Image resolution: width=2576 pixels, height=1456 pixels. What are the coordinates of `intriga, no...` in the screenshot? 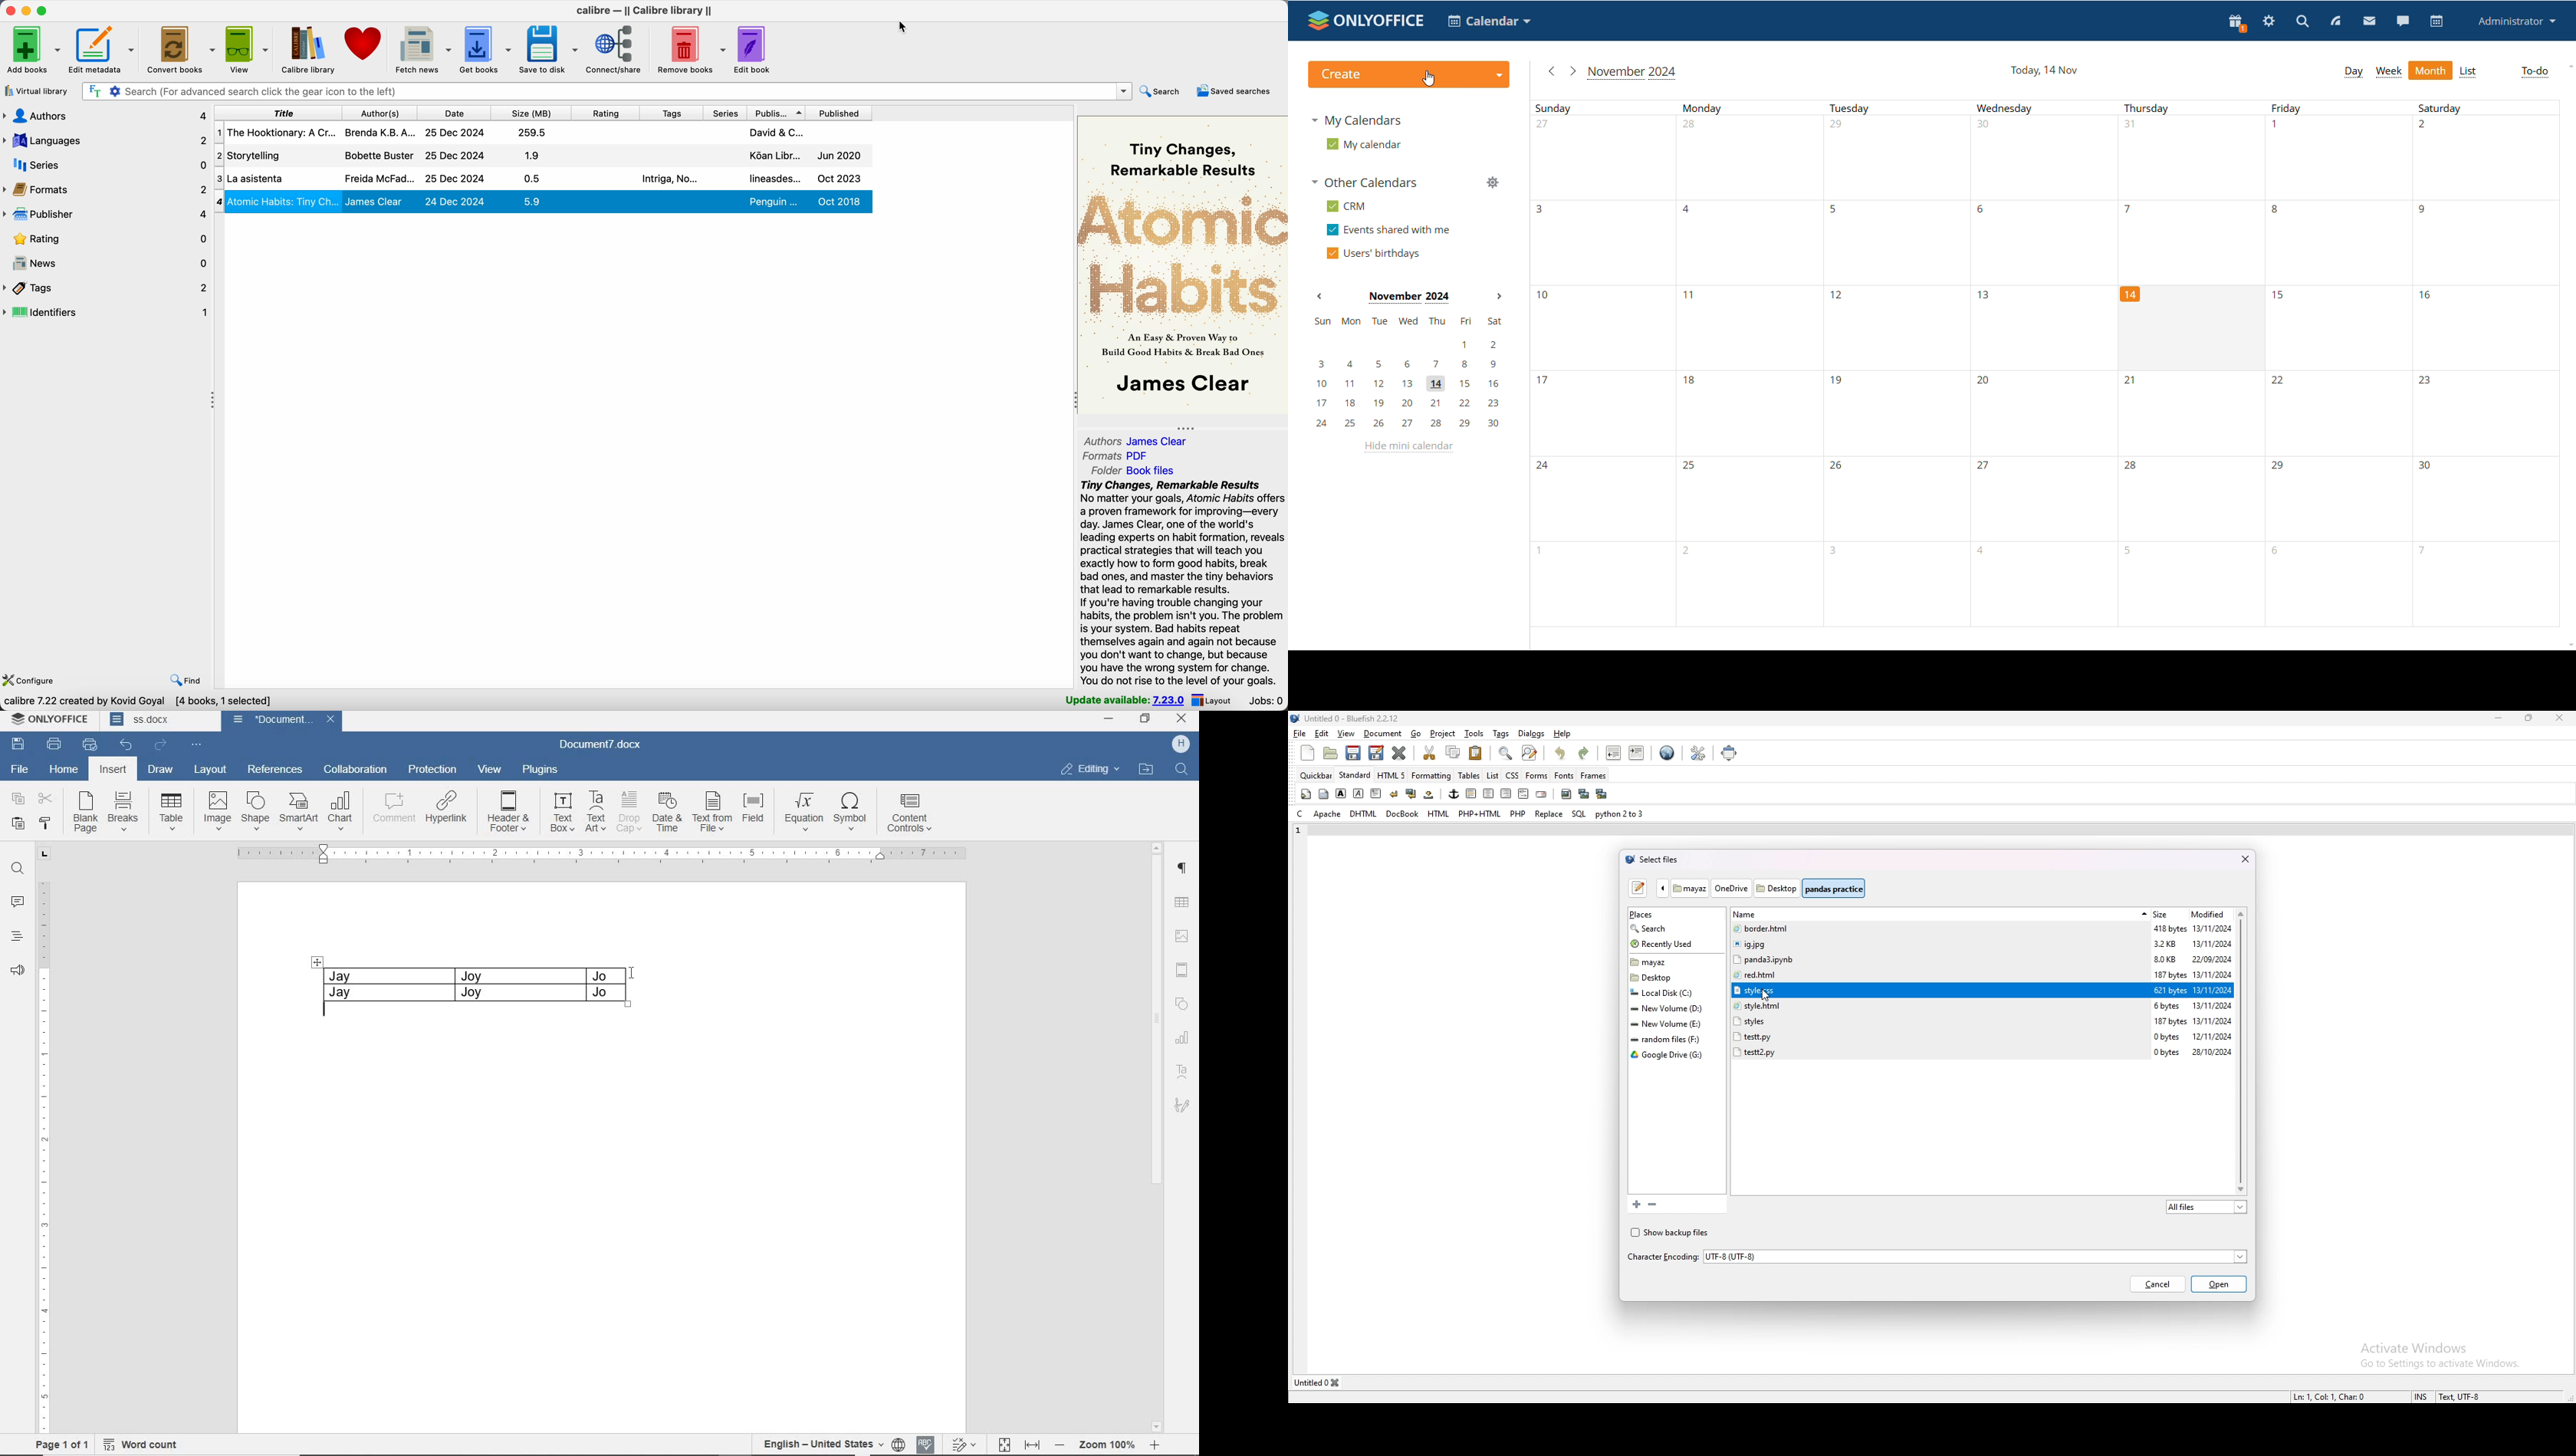 It's located at (667, 179).